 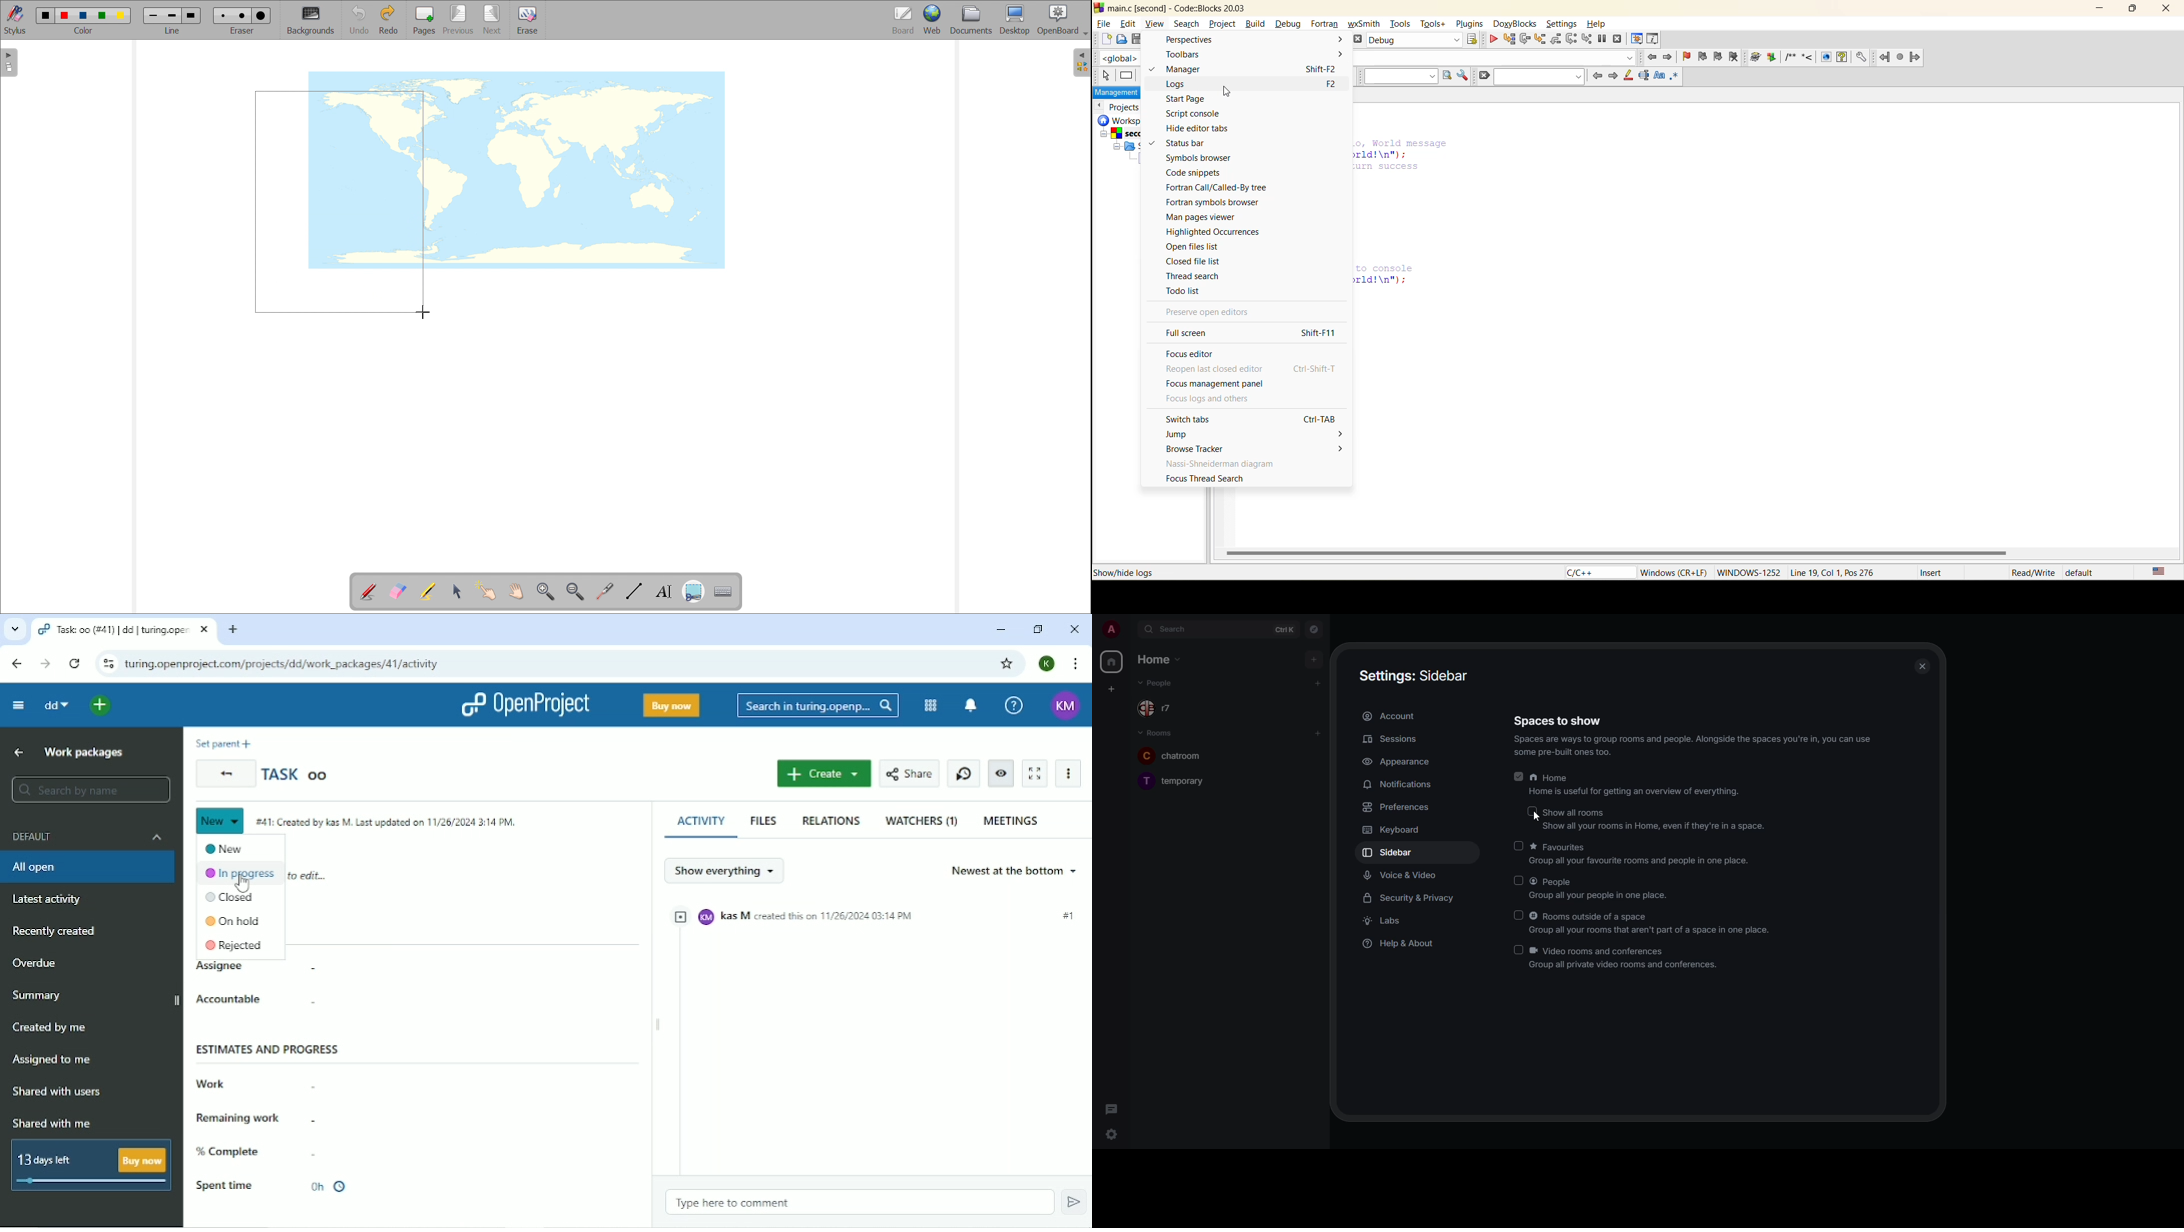 What do you see at coordinates (220, 820) in the screenshot?
I see `New` at bounding box center [220, 820].